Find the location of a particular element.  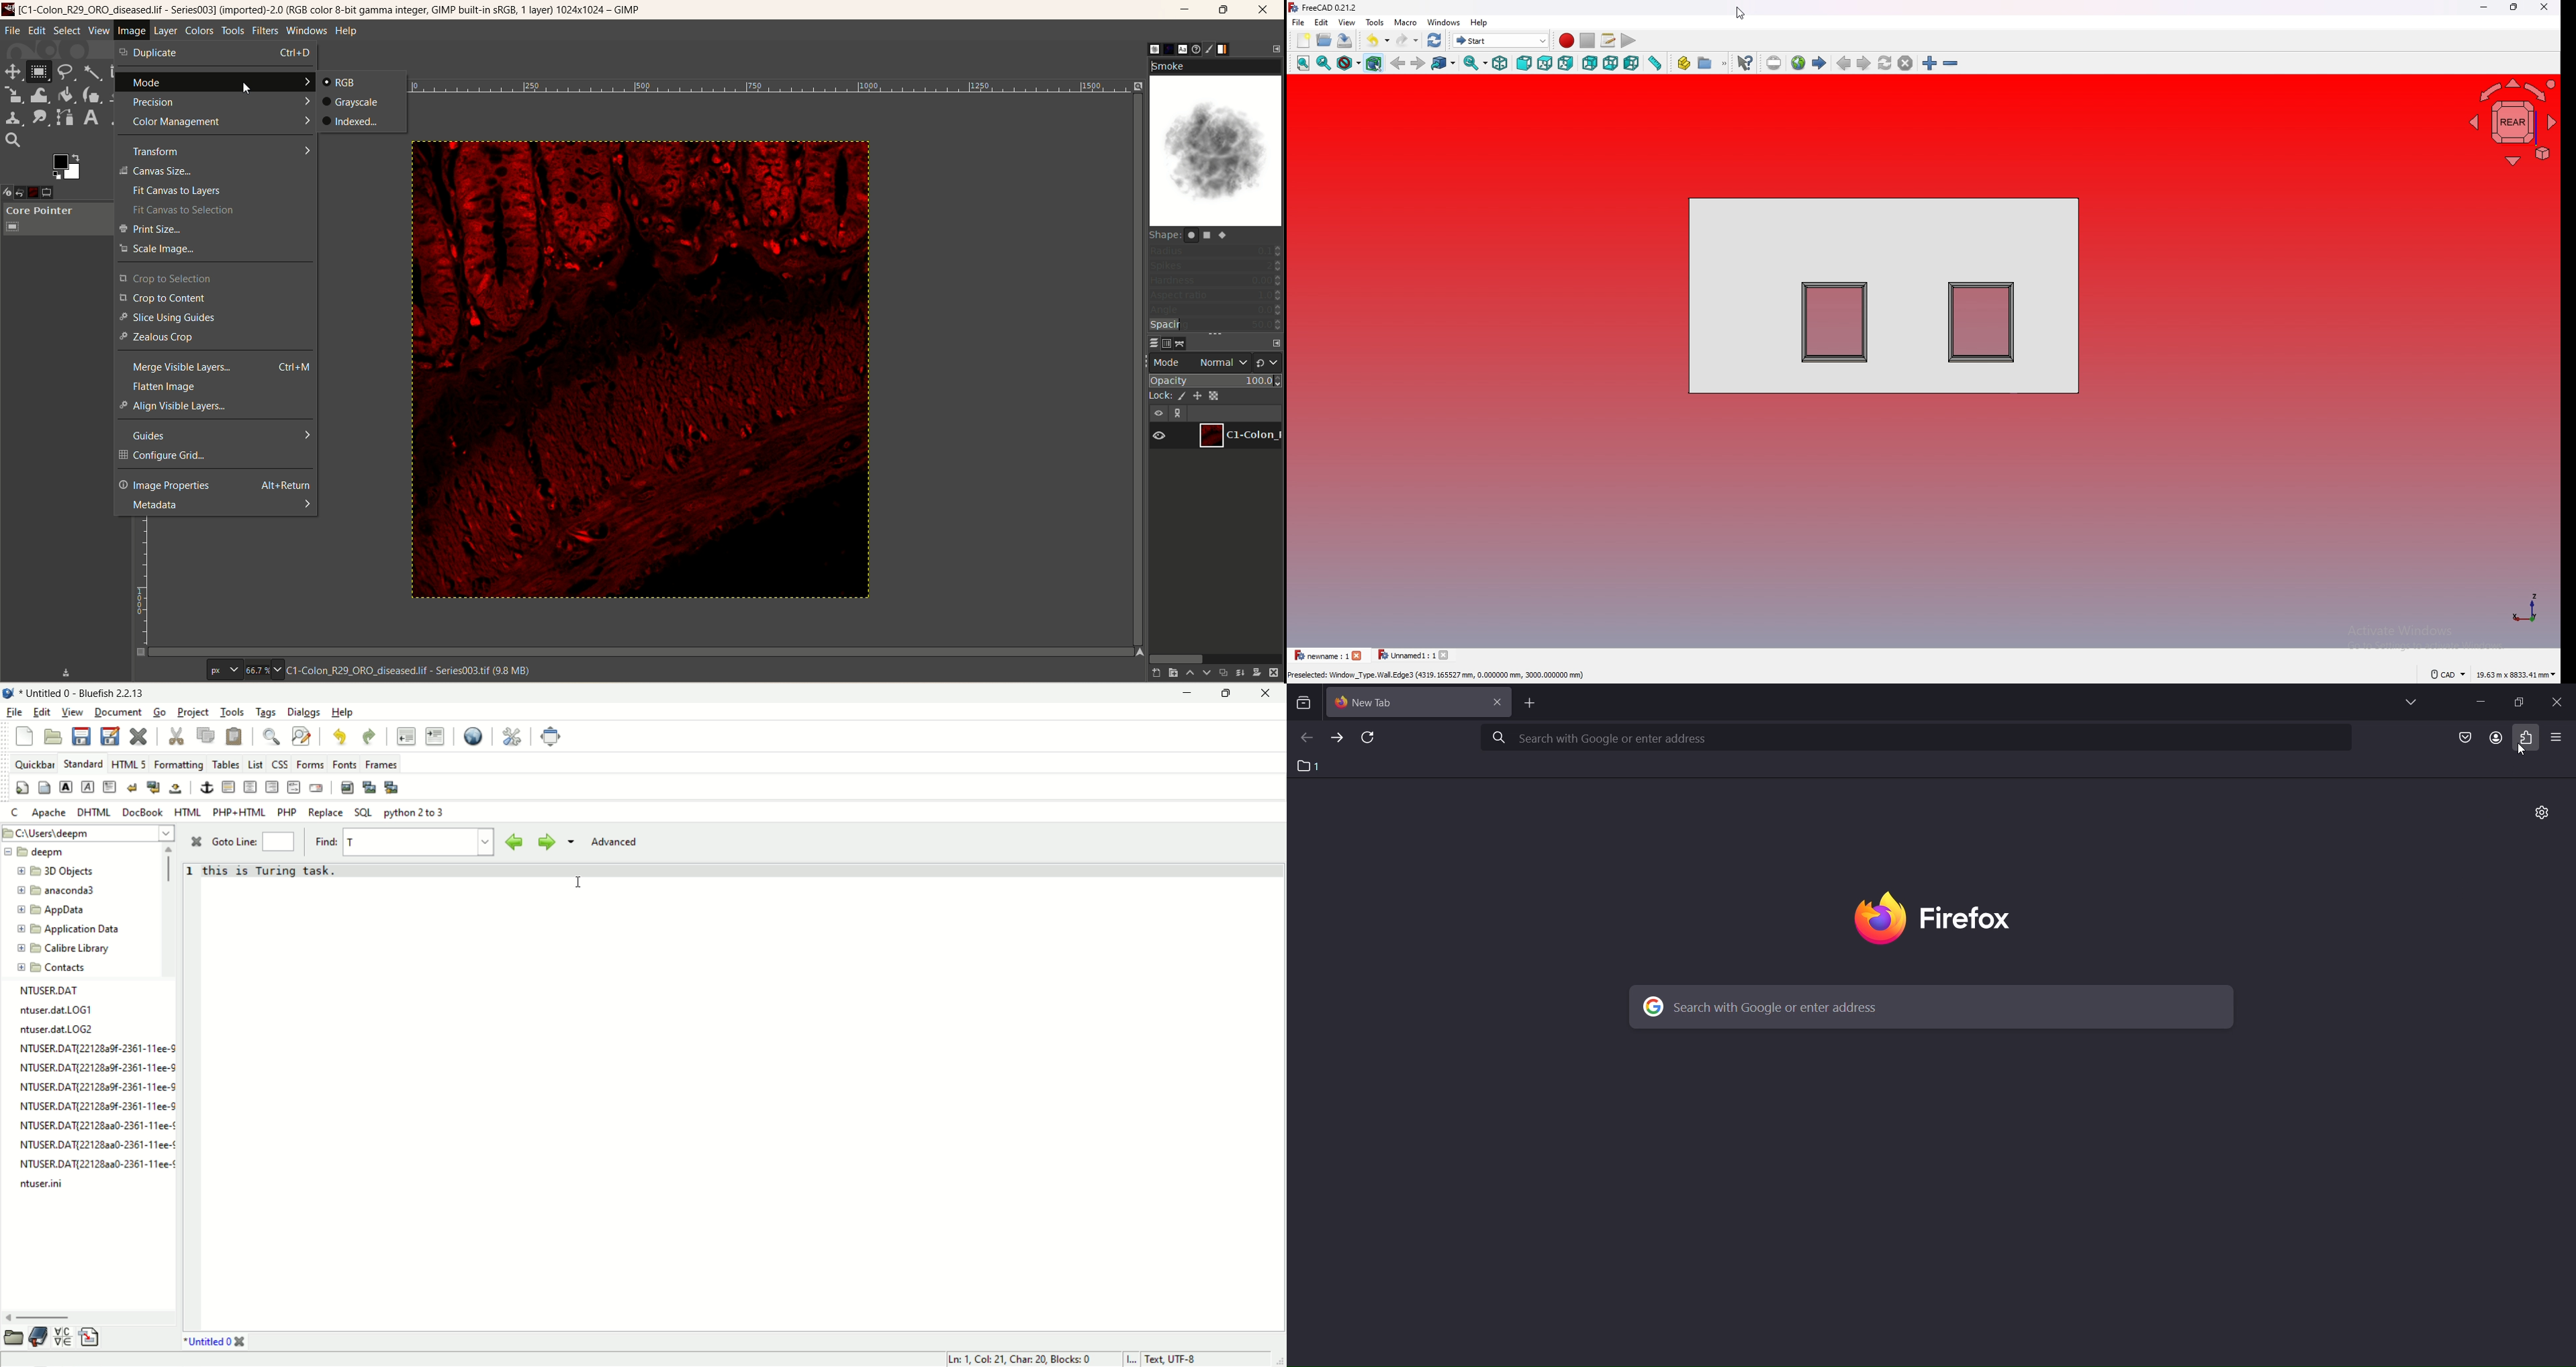

left is located at coordinates (1632, 64).